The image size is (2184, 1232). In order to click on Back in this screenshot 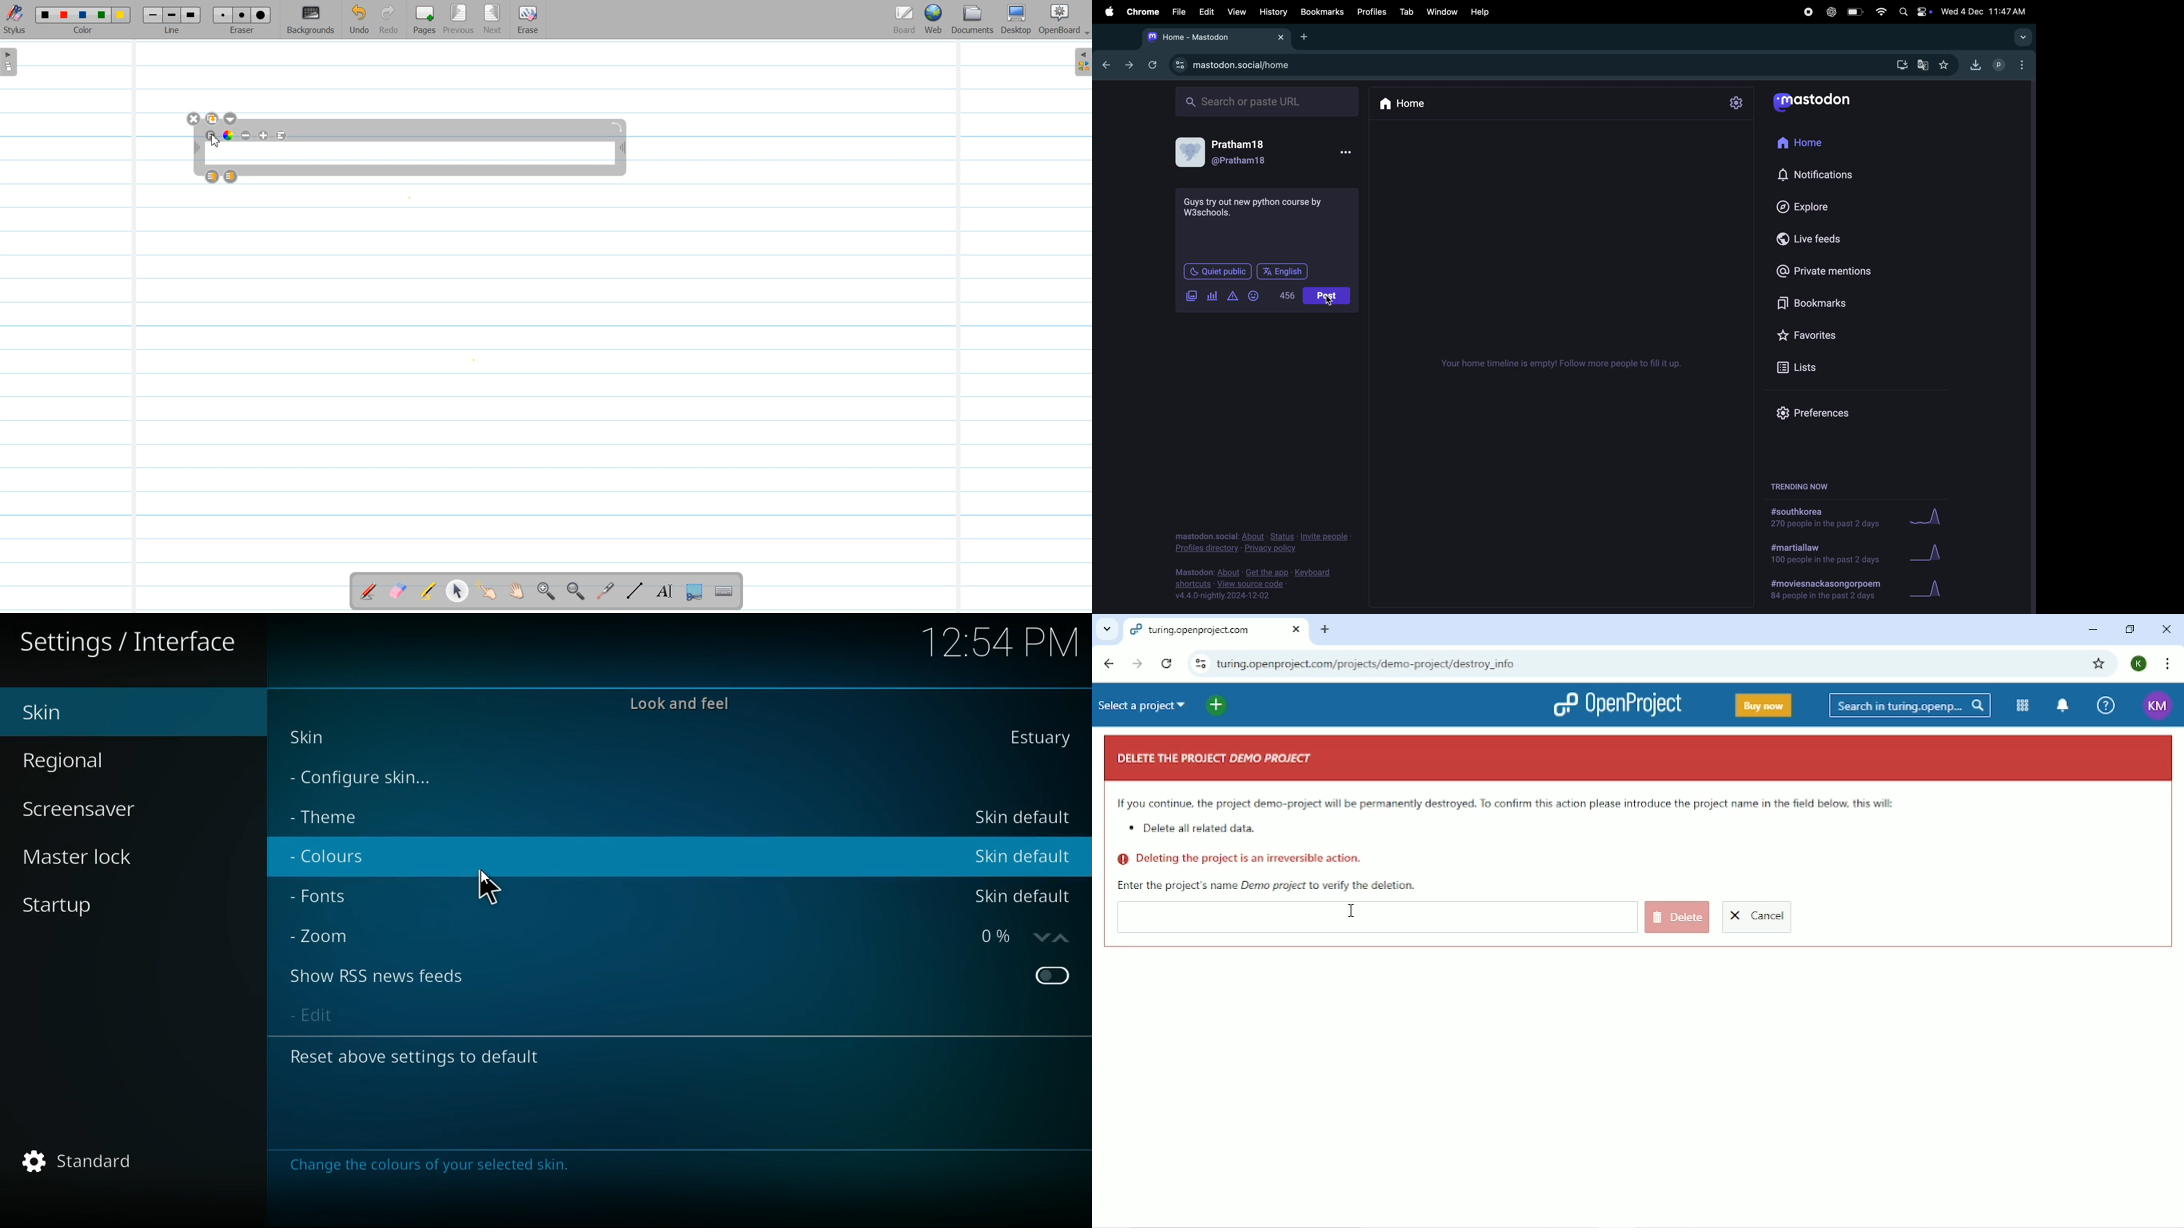, I will do `click(1107, 663)`.